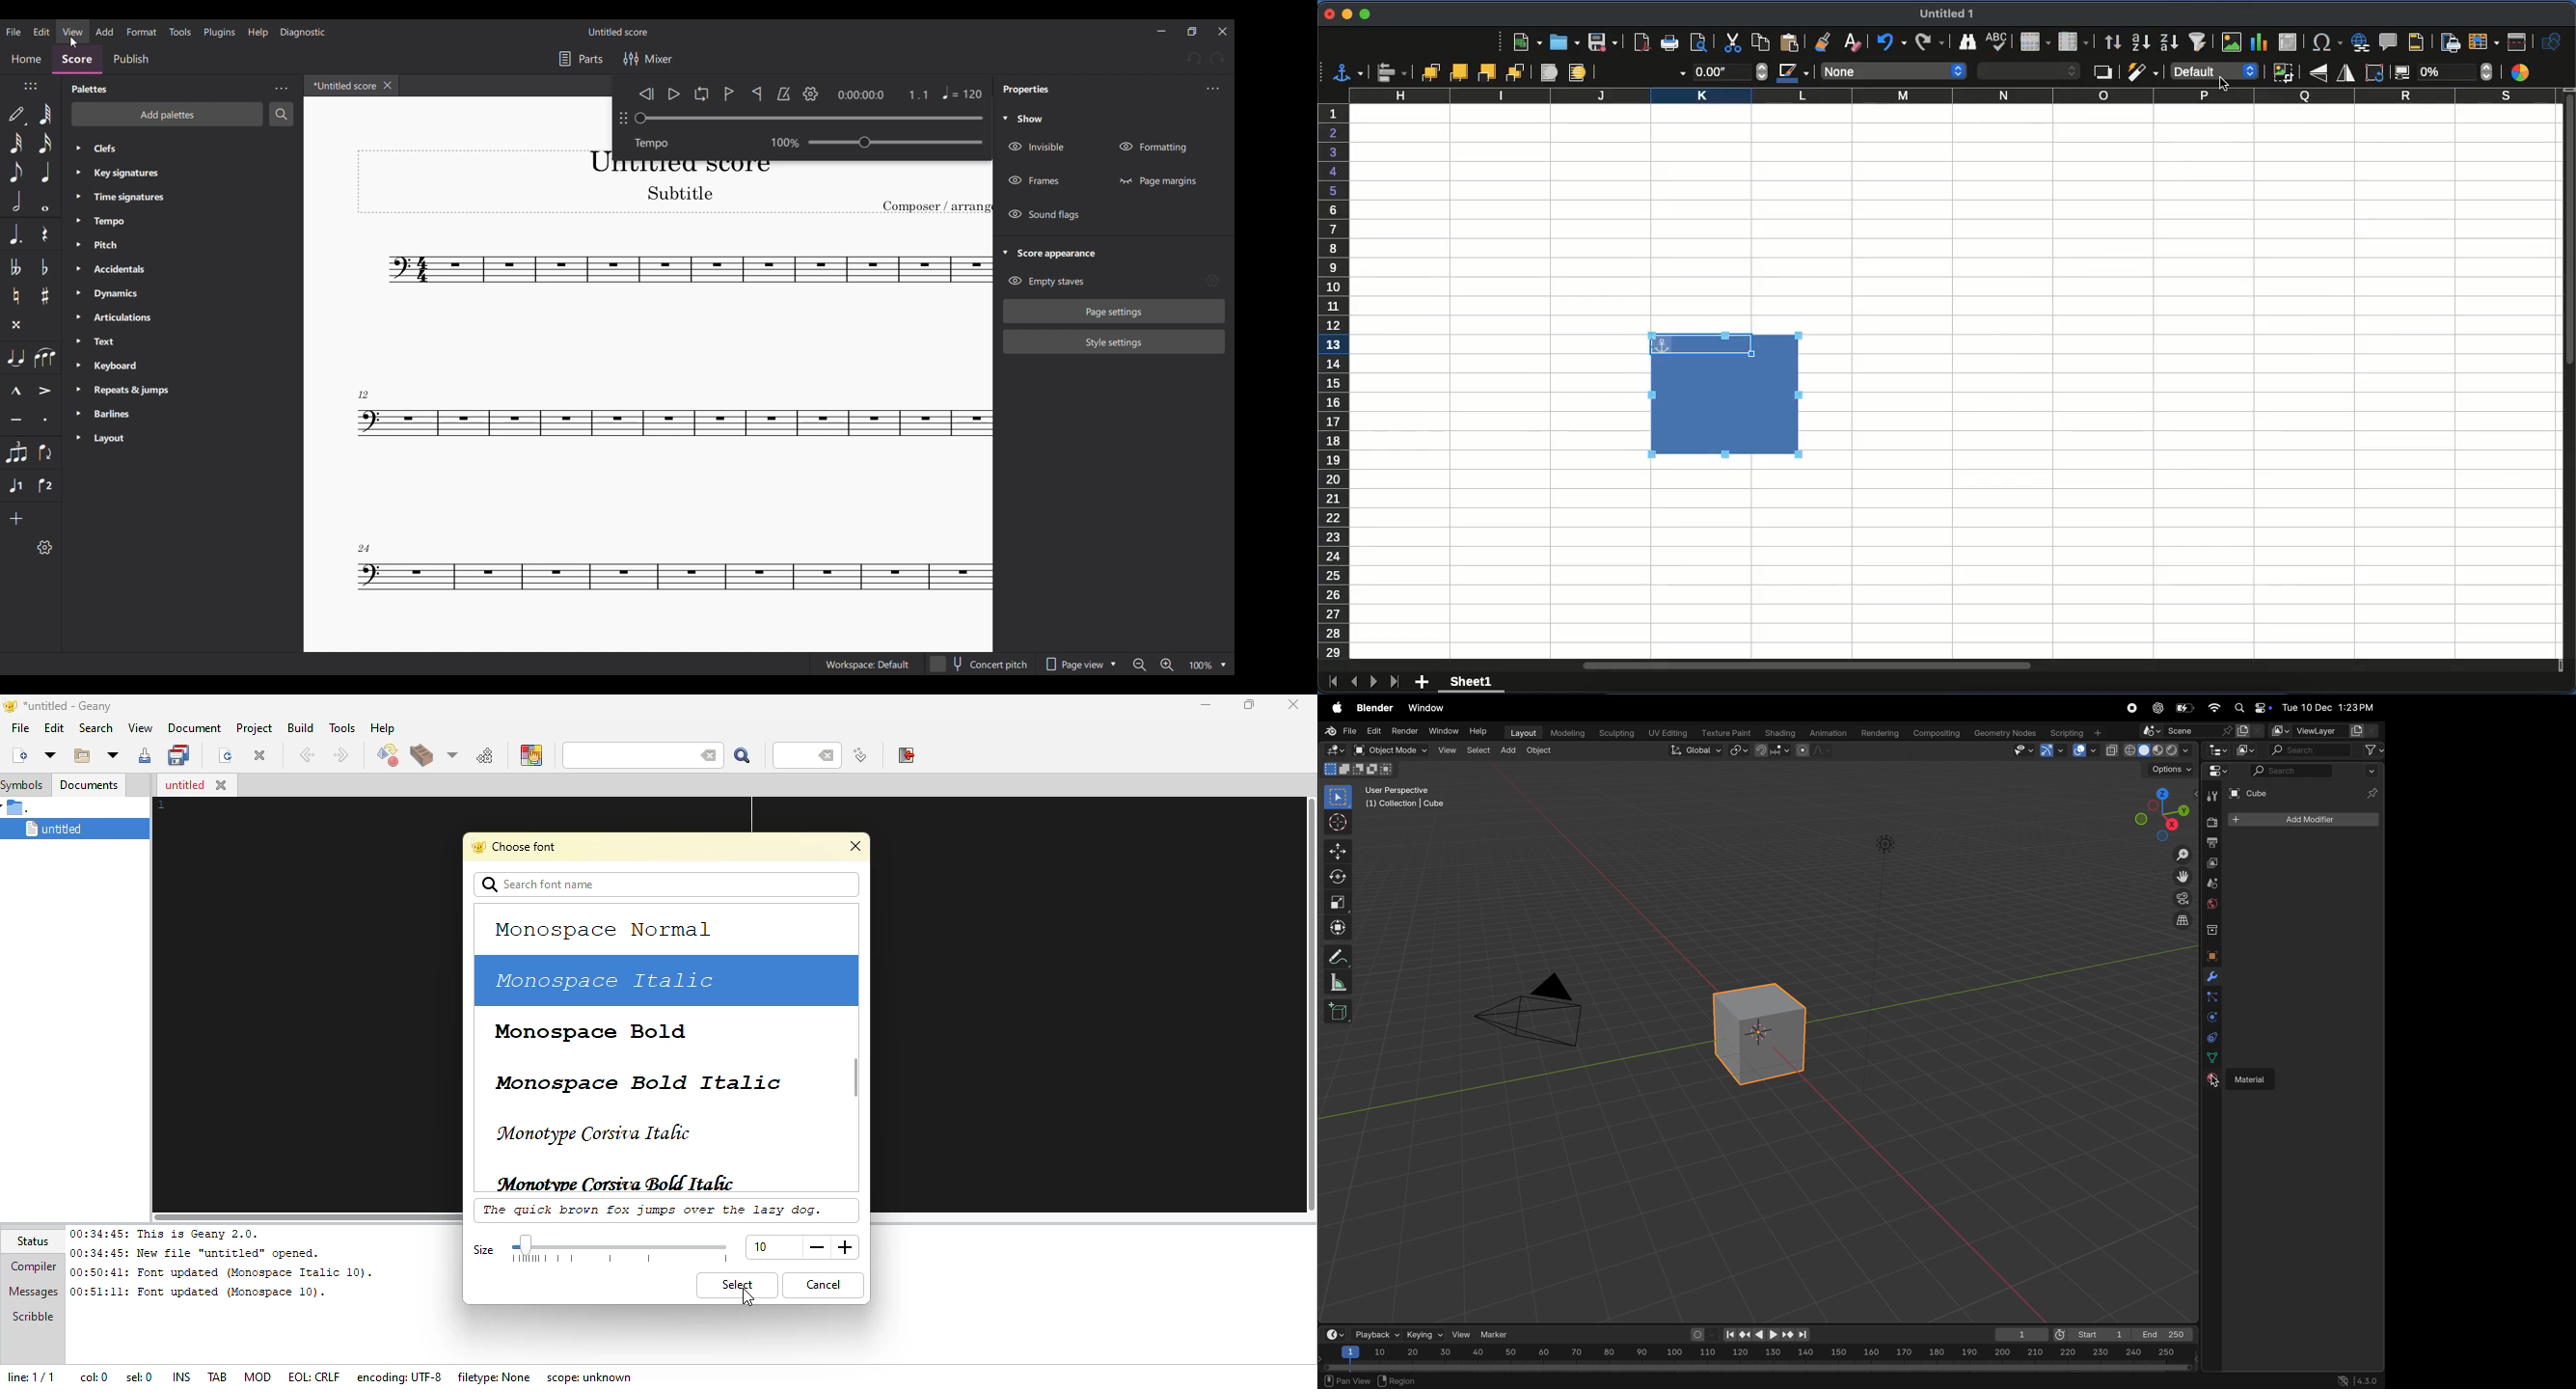 The height and width of the screenshot is (1400, 2576). What do you see at coordinates (2212, 842) in the screenshot?
I see `output` at bounding box center [2212, 842].